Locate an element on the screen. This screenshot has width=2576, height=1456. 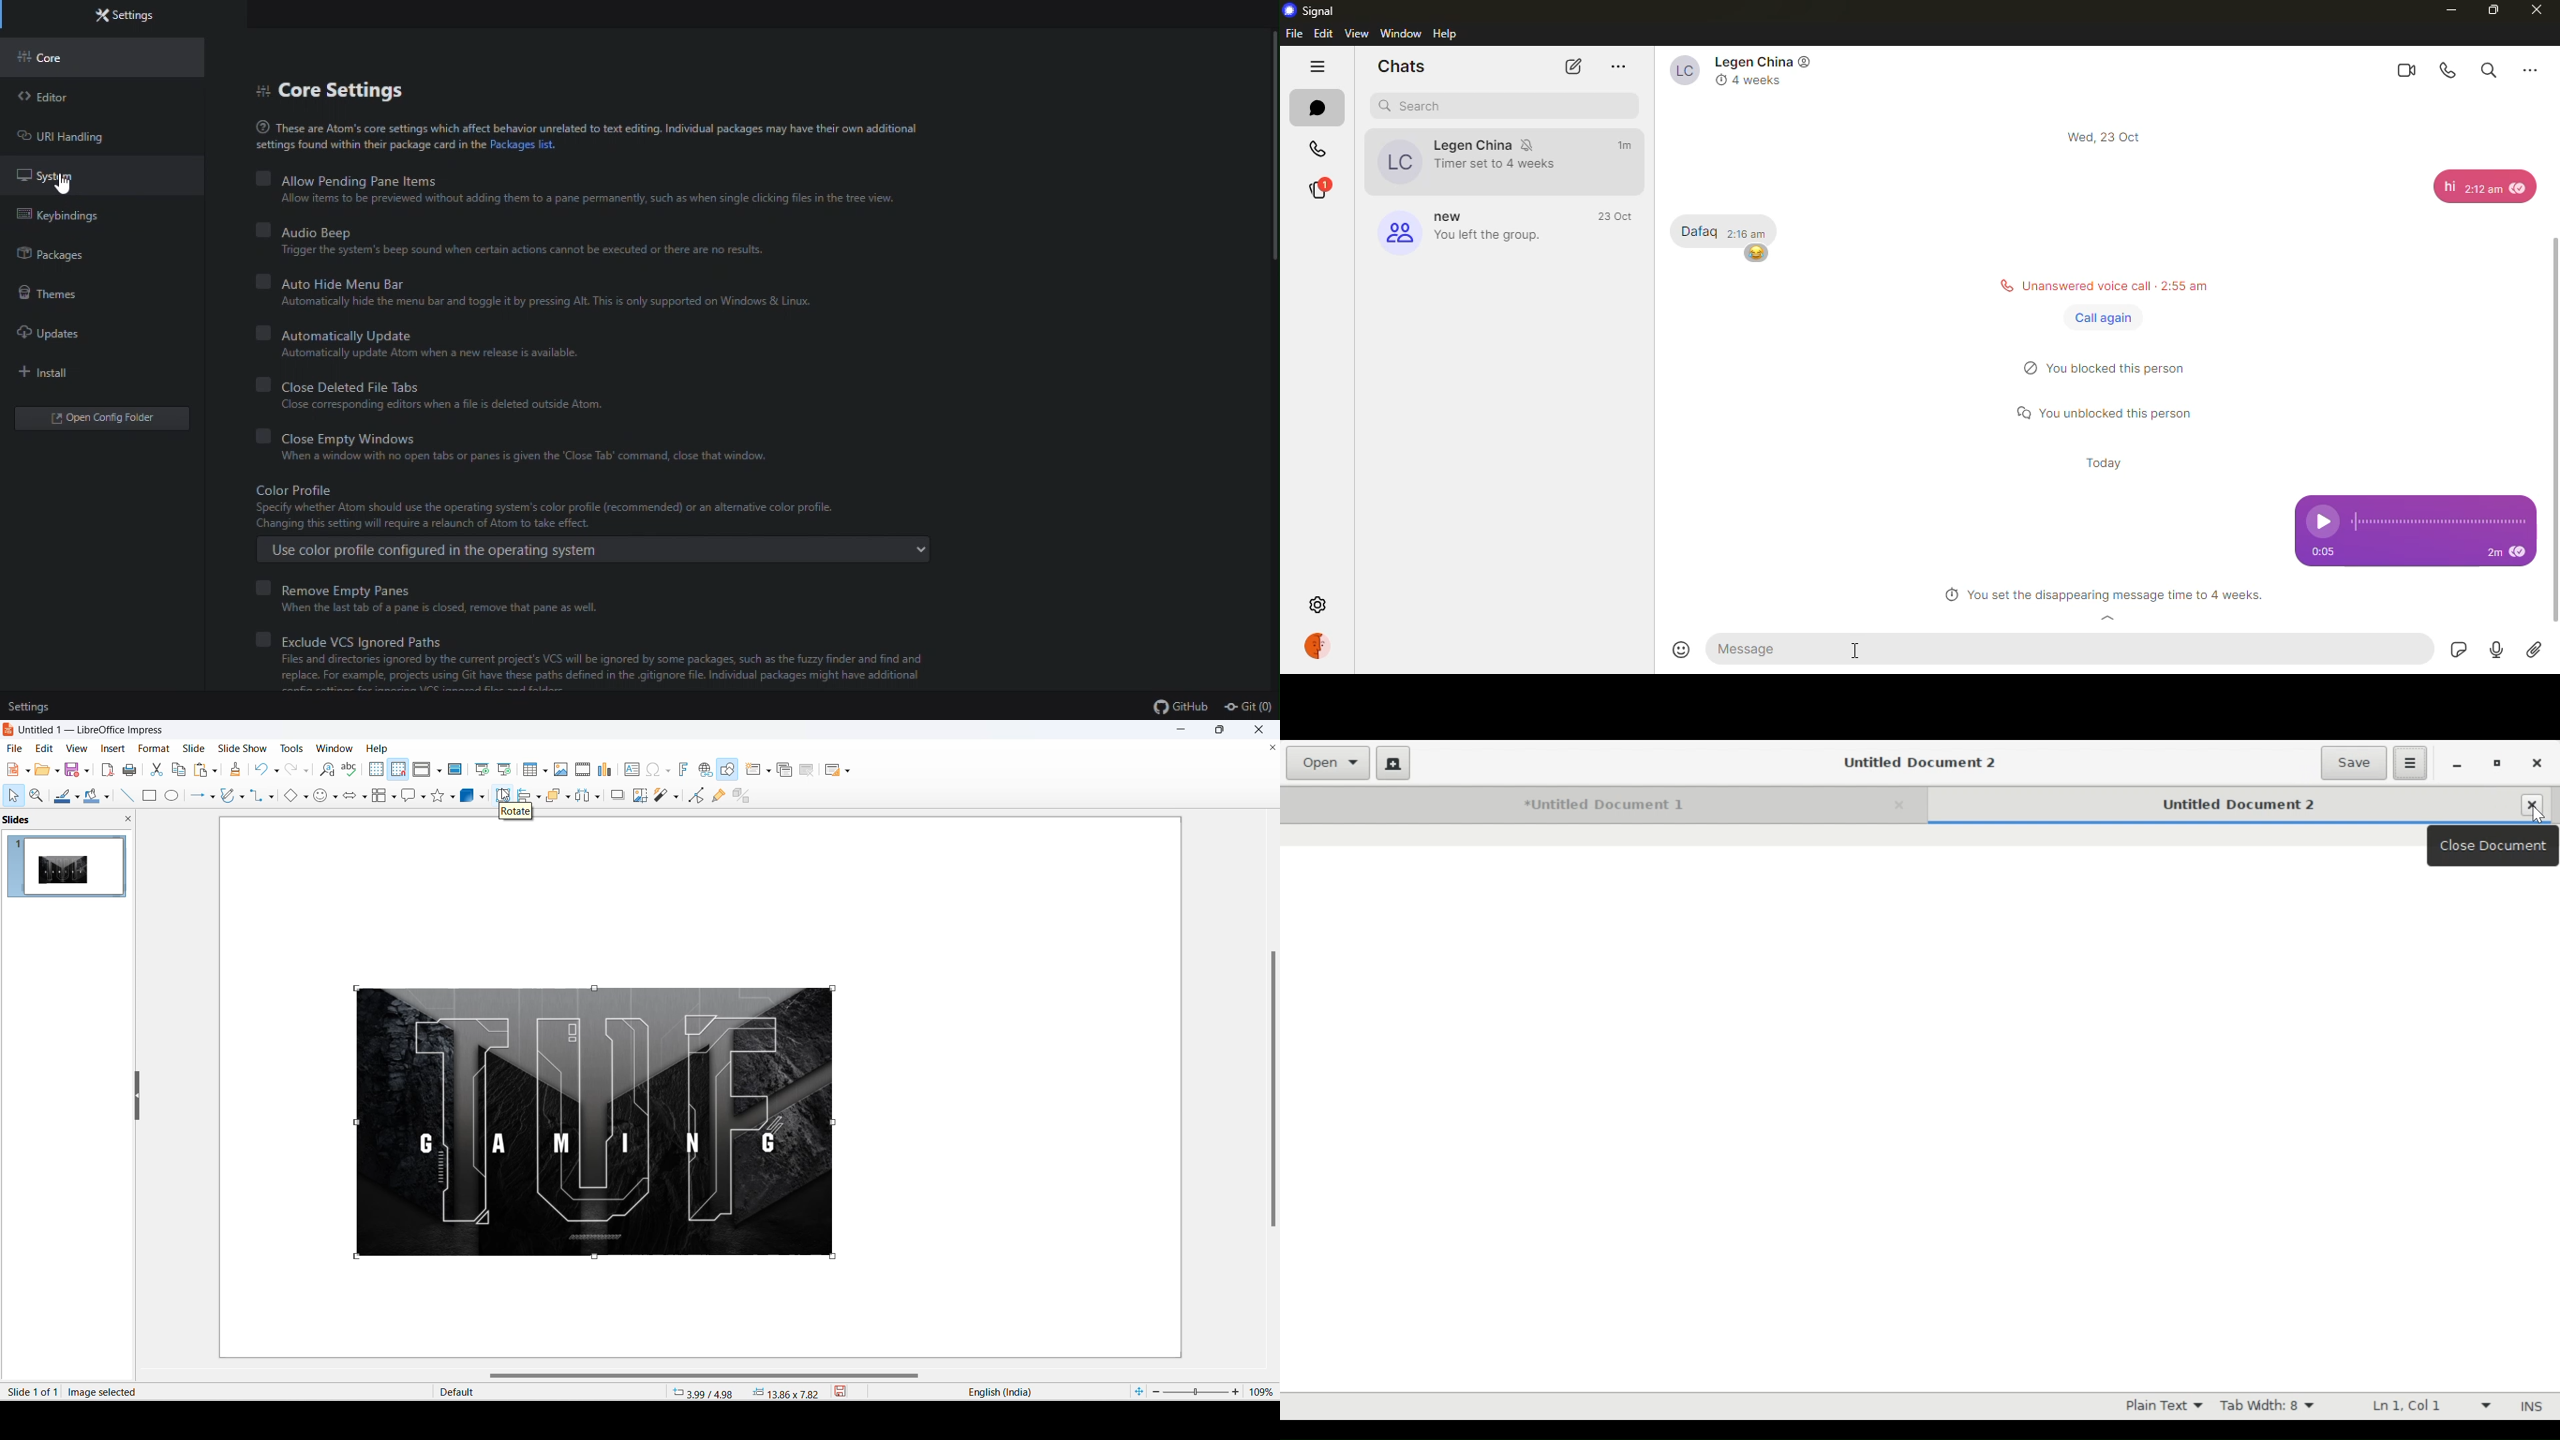
image selection markup is located at coordinates (833, 1259).